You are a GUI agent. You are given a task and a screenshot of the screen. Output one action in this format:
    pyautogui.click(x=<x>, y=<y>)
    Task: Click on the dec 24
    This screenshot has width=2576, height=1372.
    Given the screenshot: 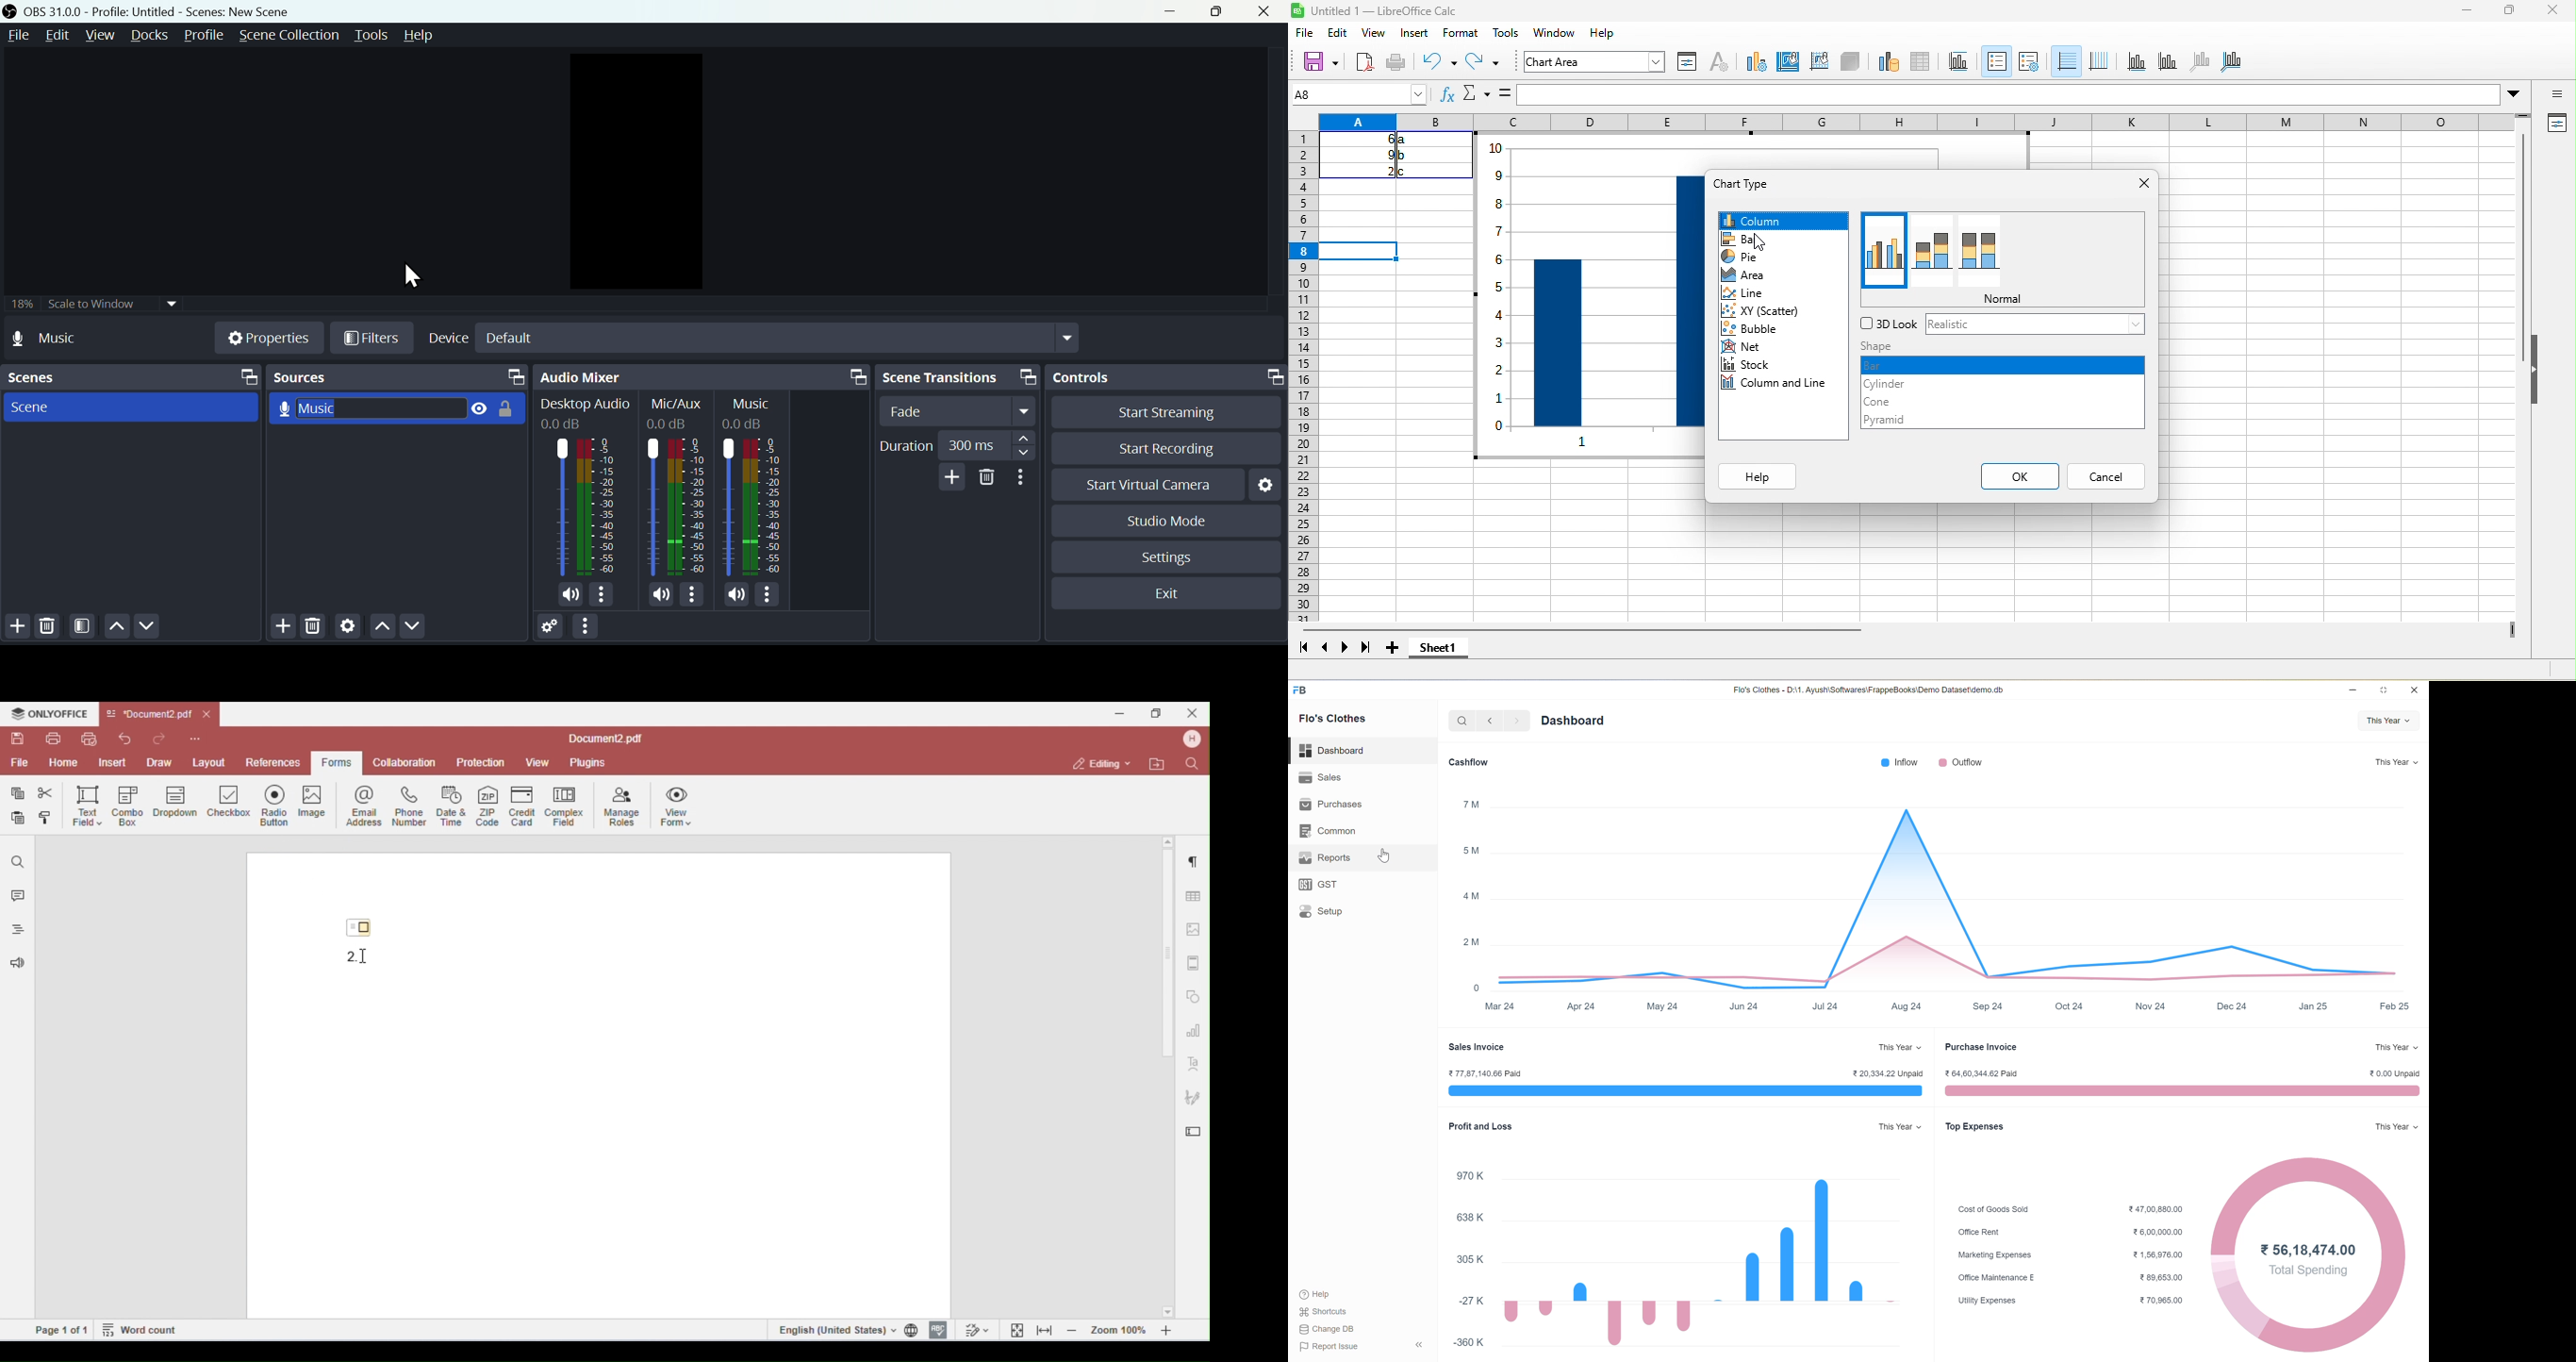 What is the action you would take?
    pyautogui.click(x=2234, y=1006)
    